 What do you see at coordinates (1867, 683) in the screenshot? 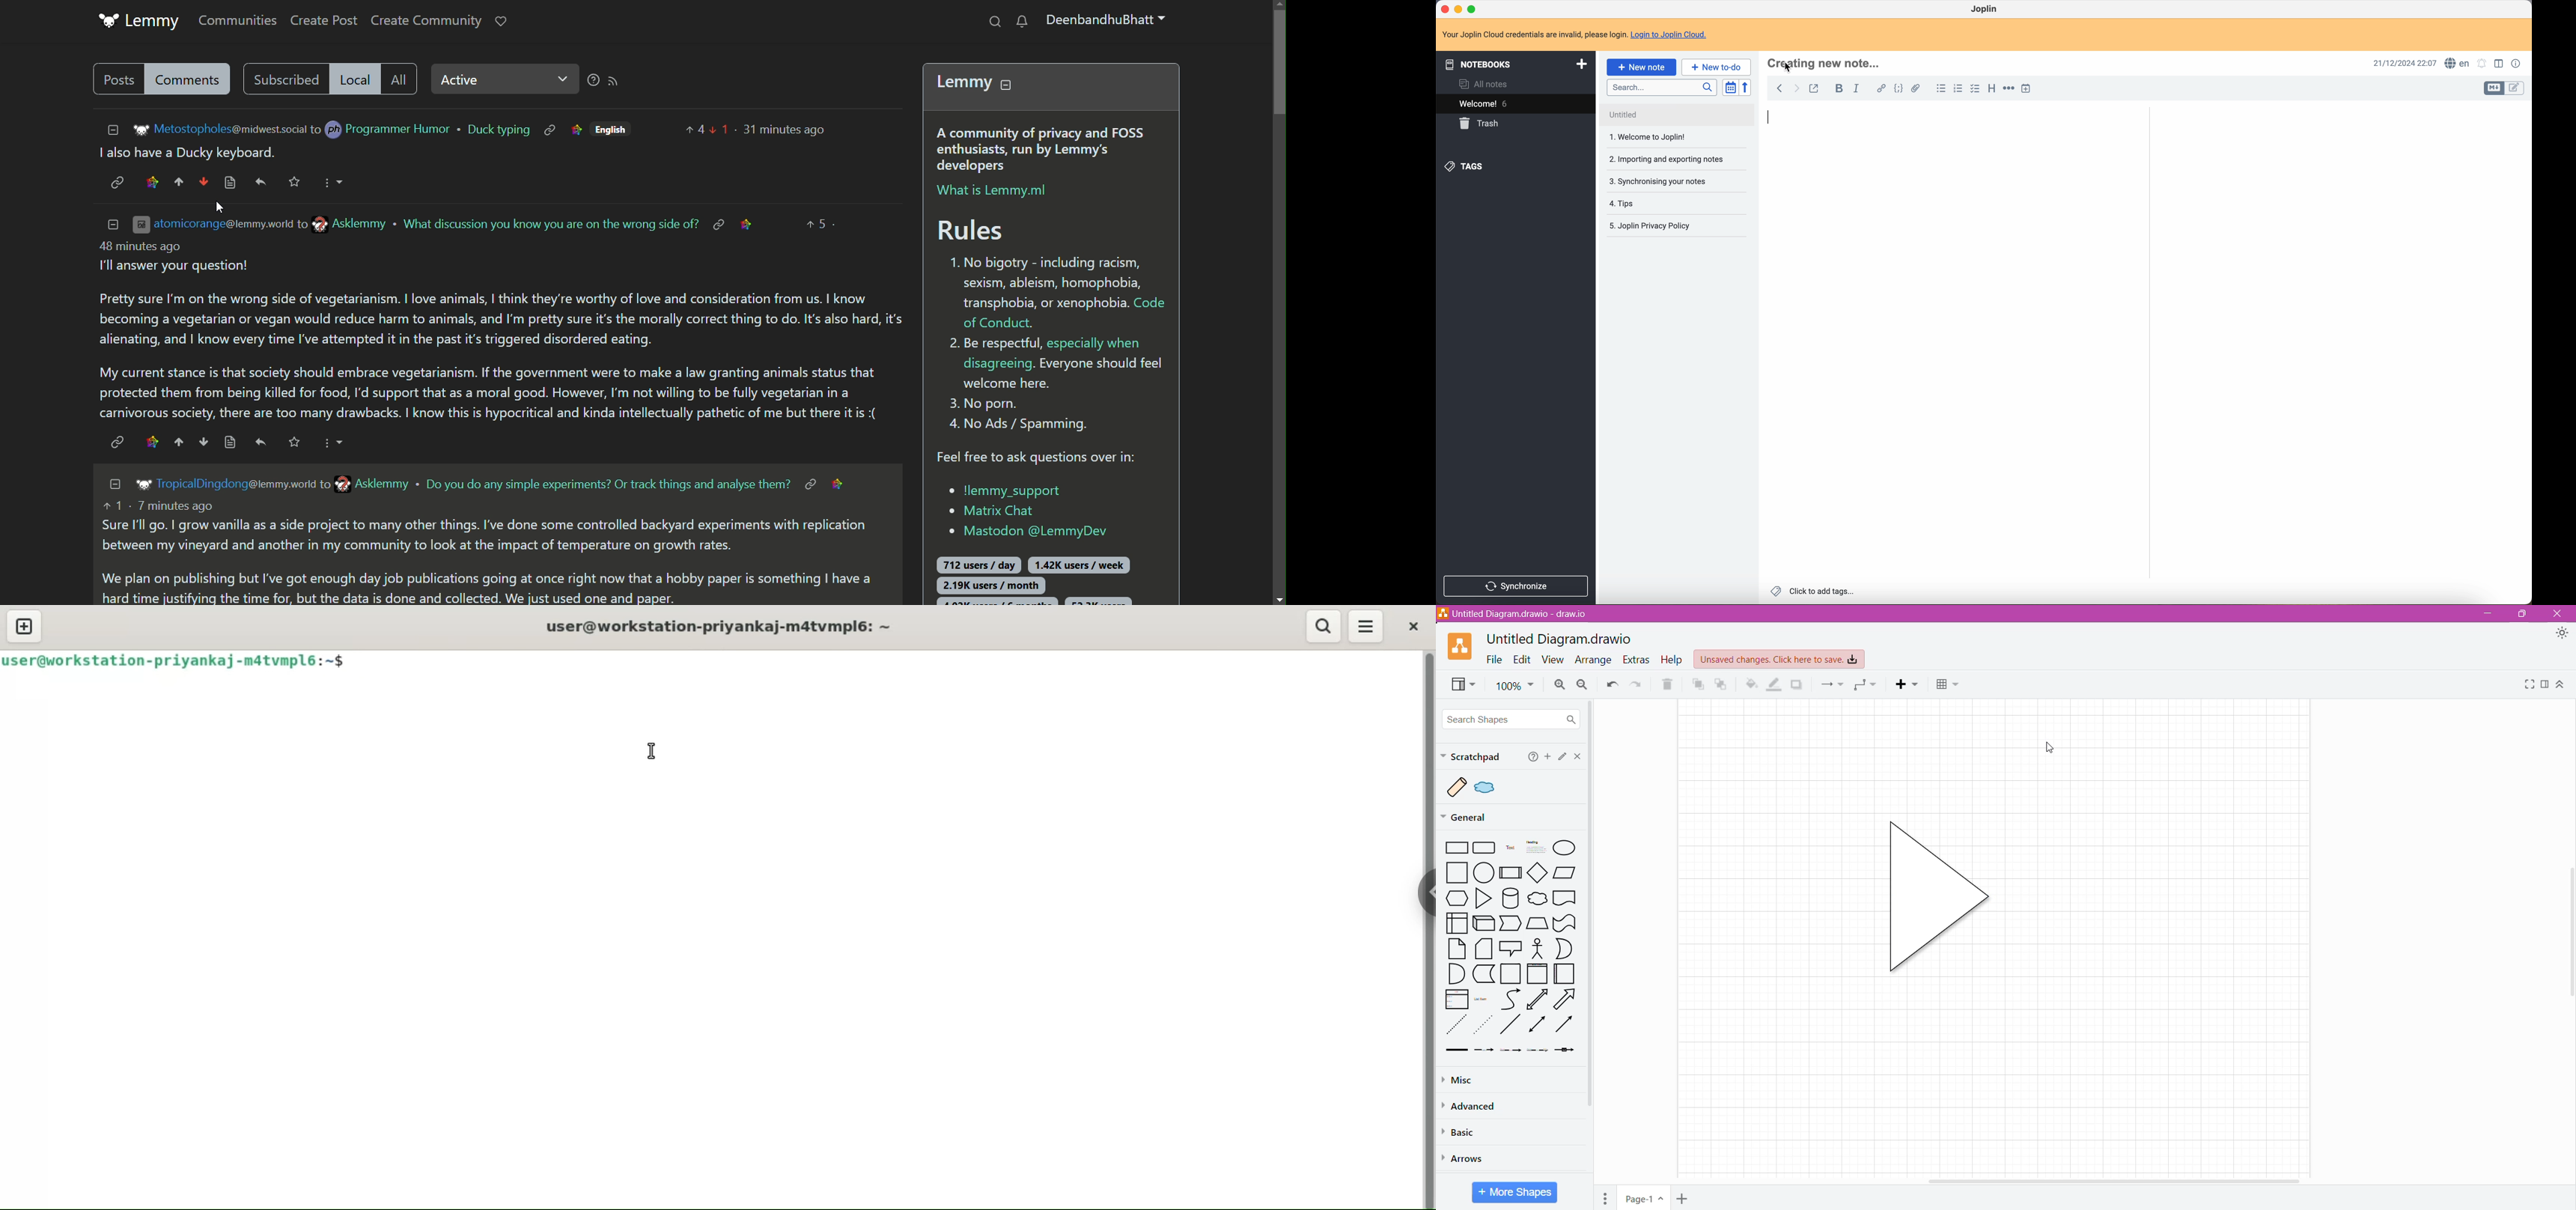
I see `Waypoints` at bounding box center [1867, 683].